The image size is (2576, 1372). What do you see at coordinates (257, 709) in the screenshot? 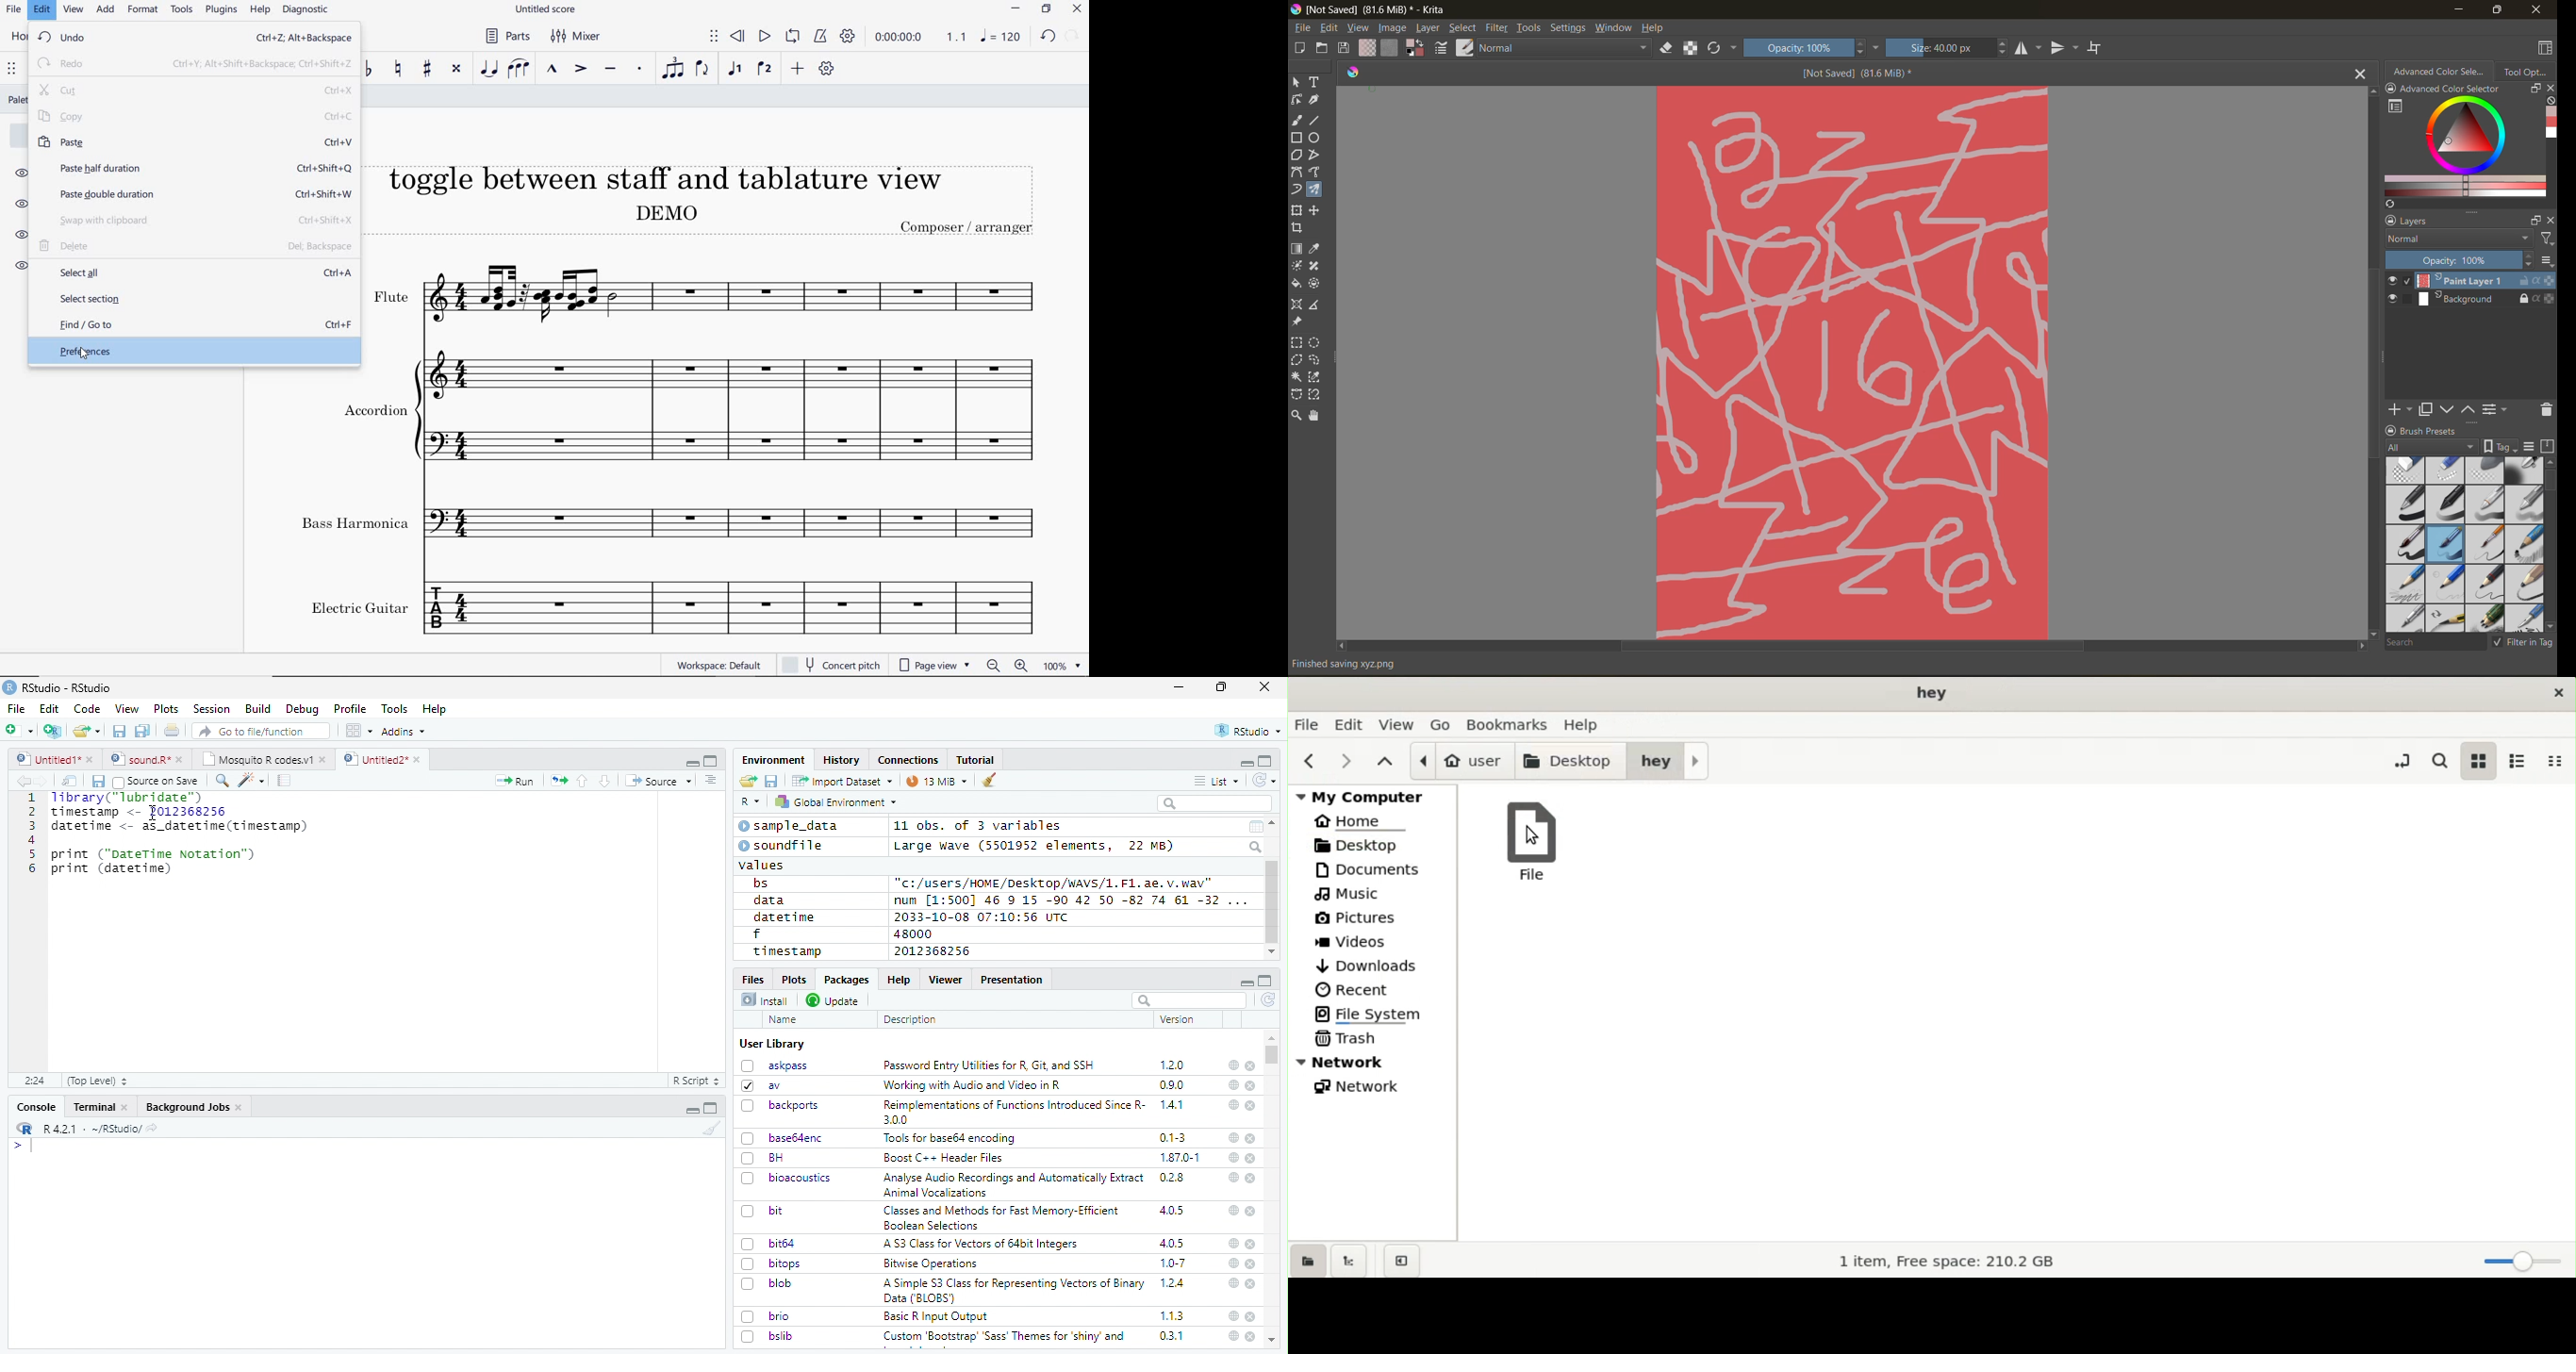
I see `Build` at bounding box center [257, 709].